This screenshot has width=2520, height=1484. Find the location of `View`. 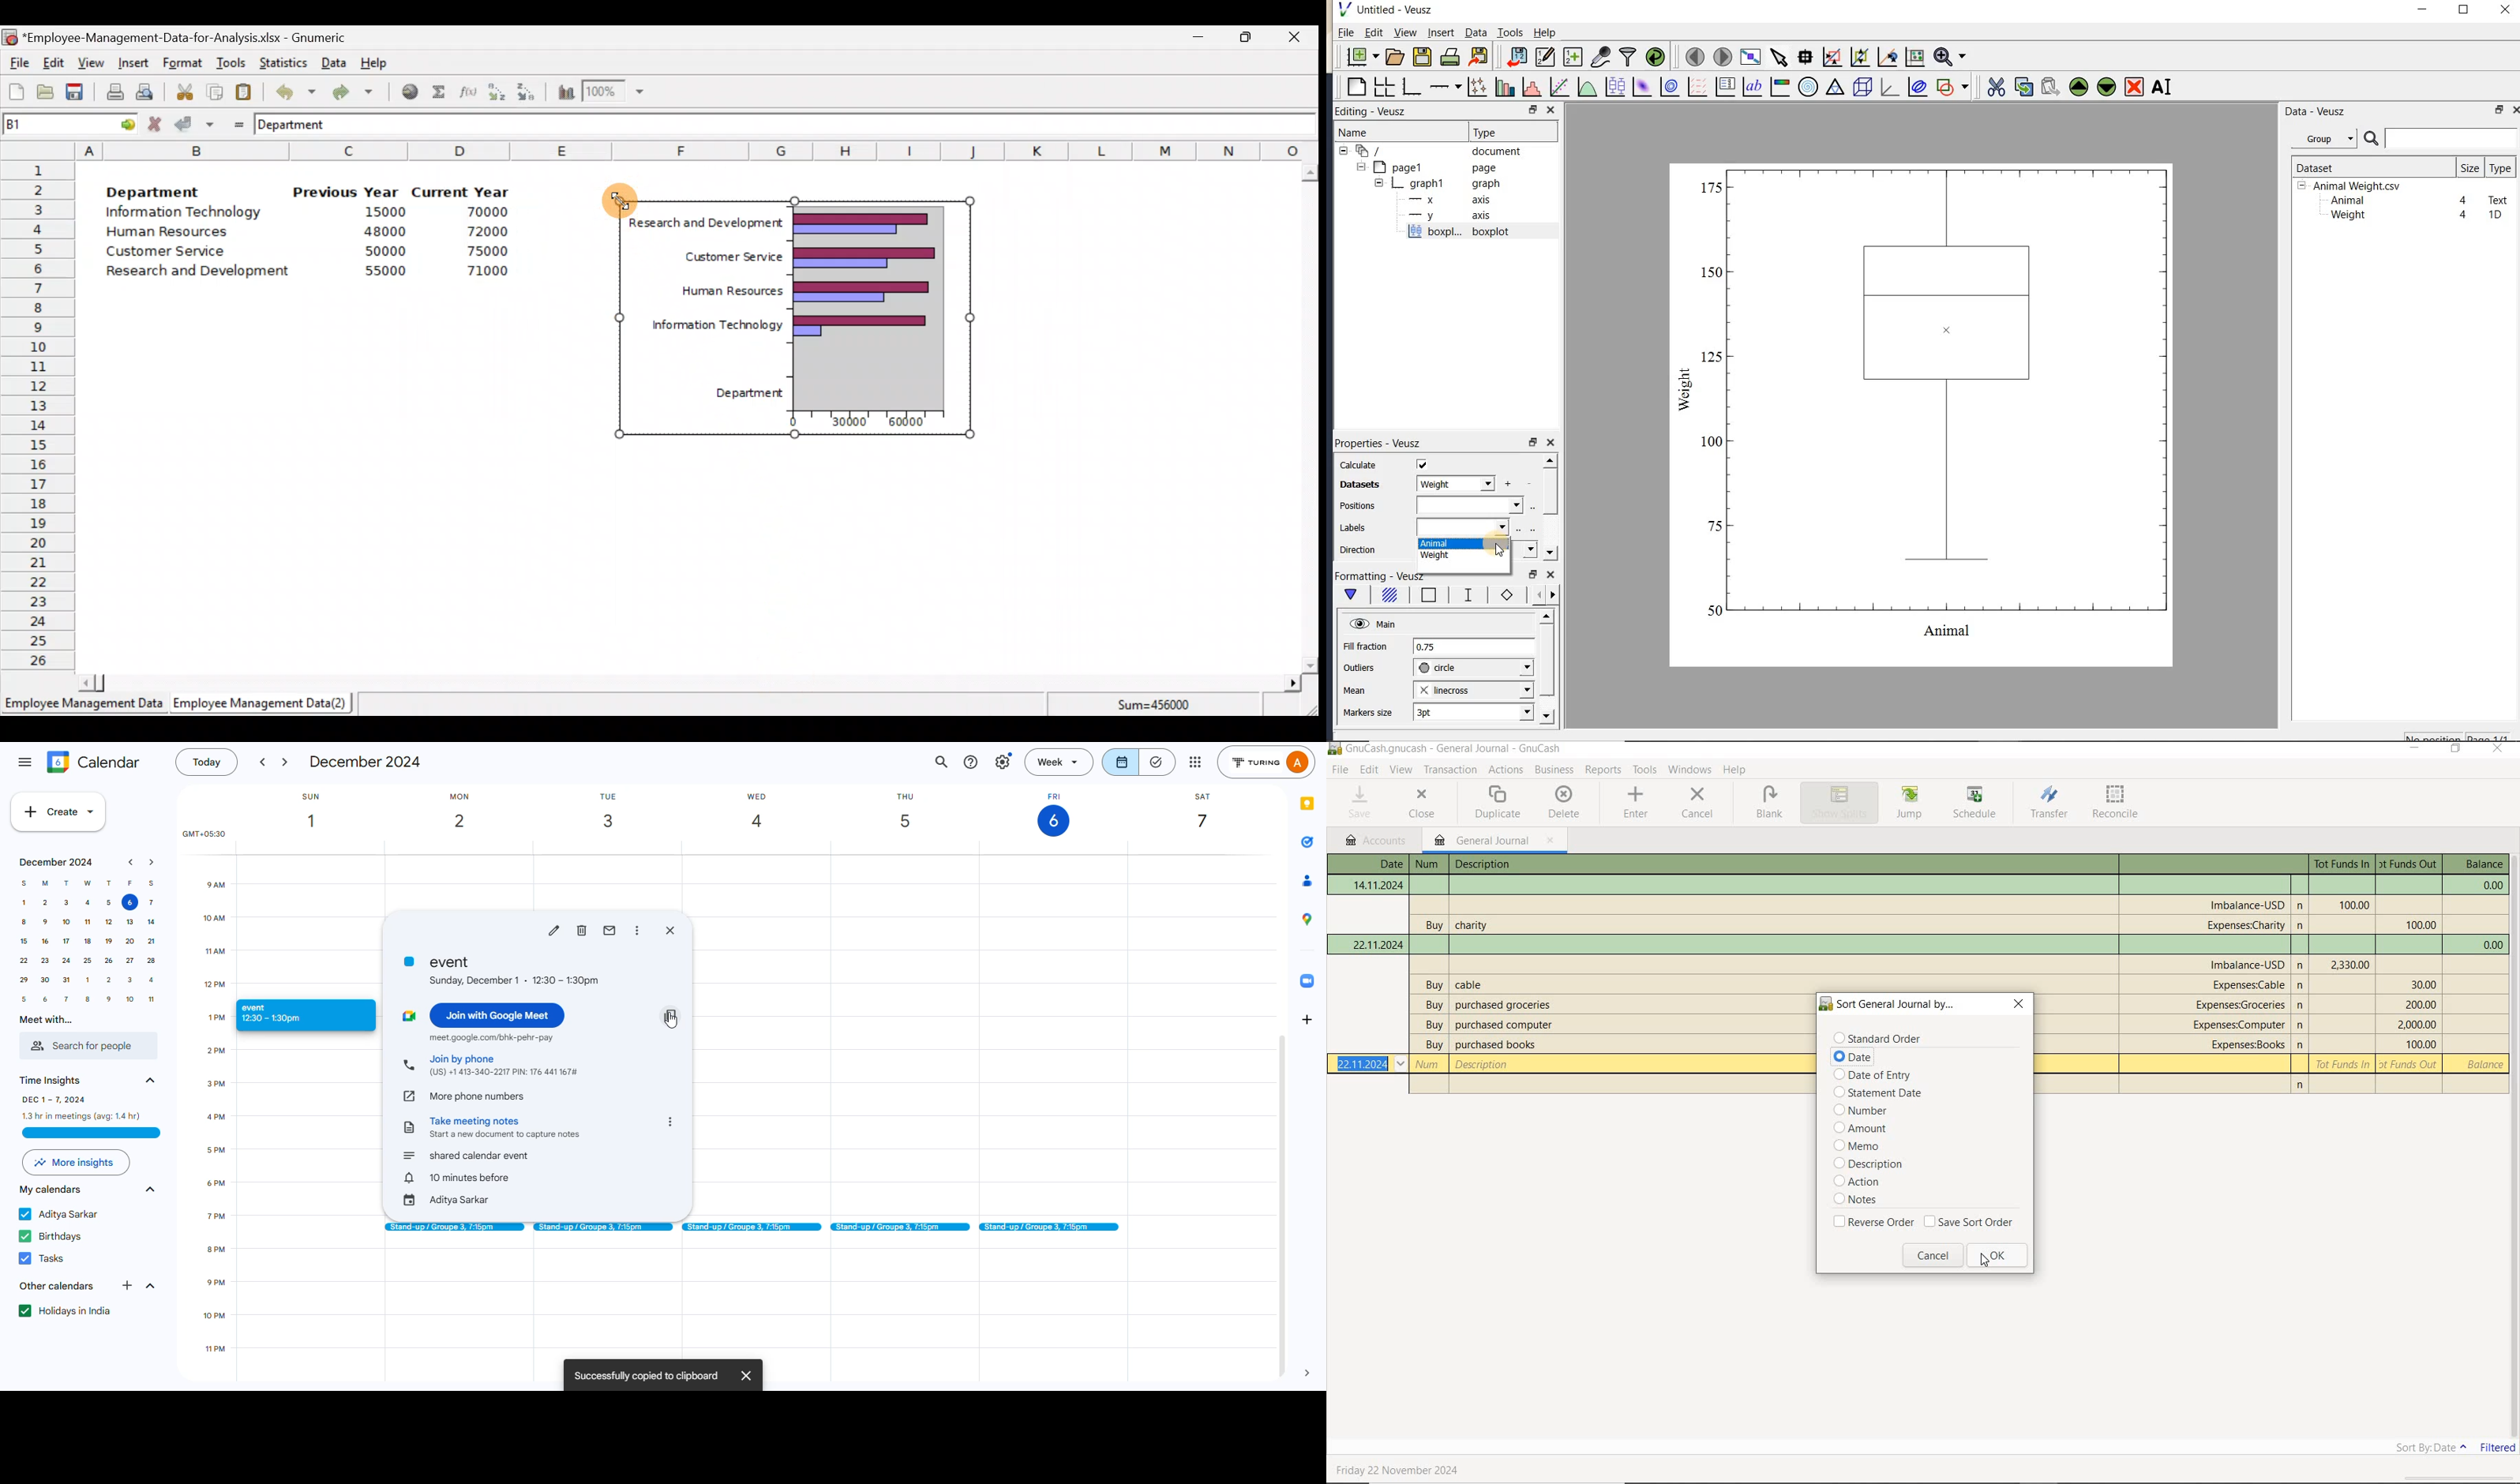

View is located at coordinates (89, 63).